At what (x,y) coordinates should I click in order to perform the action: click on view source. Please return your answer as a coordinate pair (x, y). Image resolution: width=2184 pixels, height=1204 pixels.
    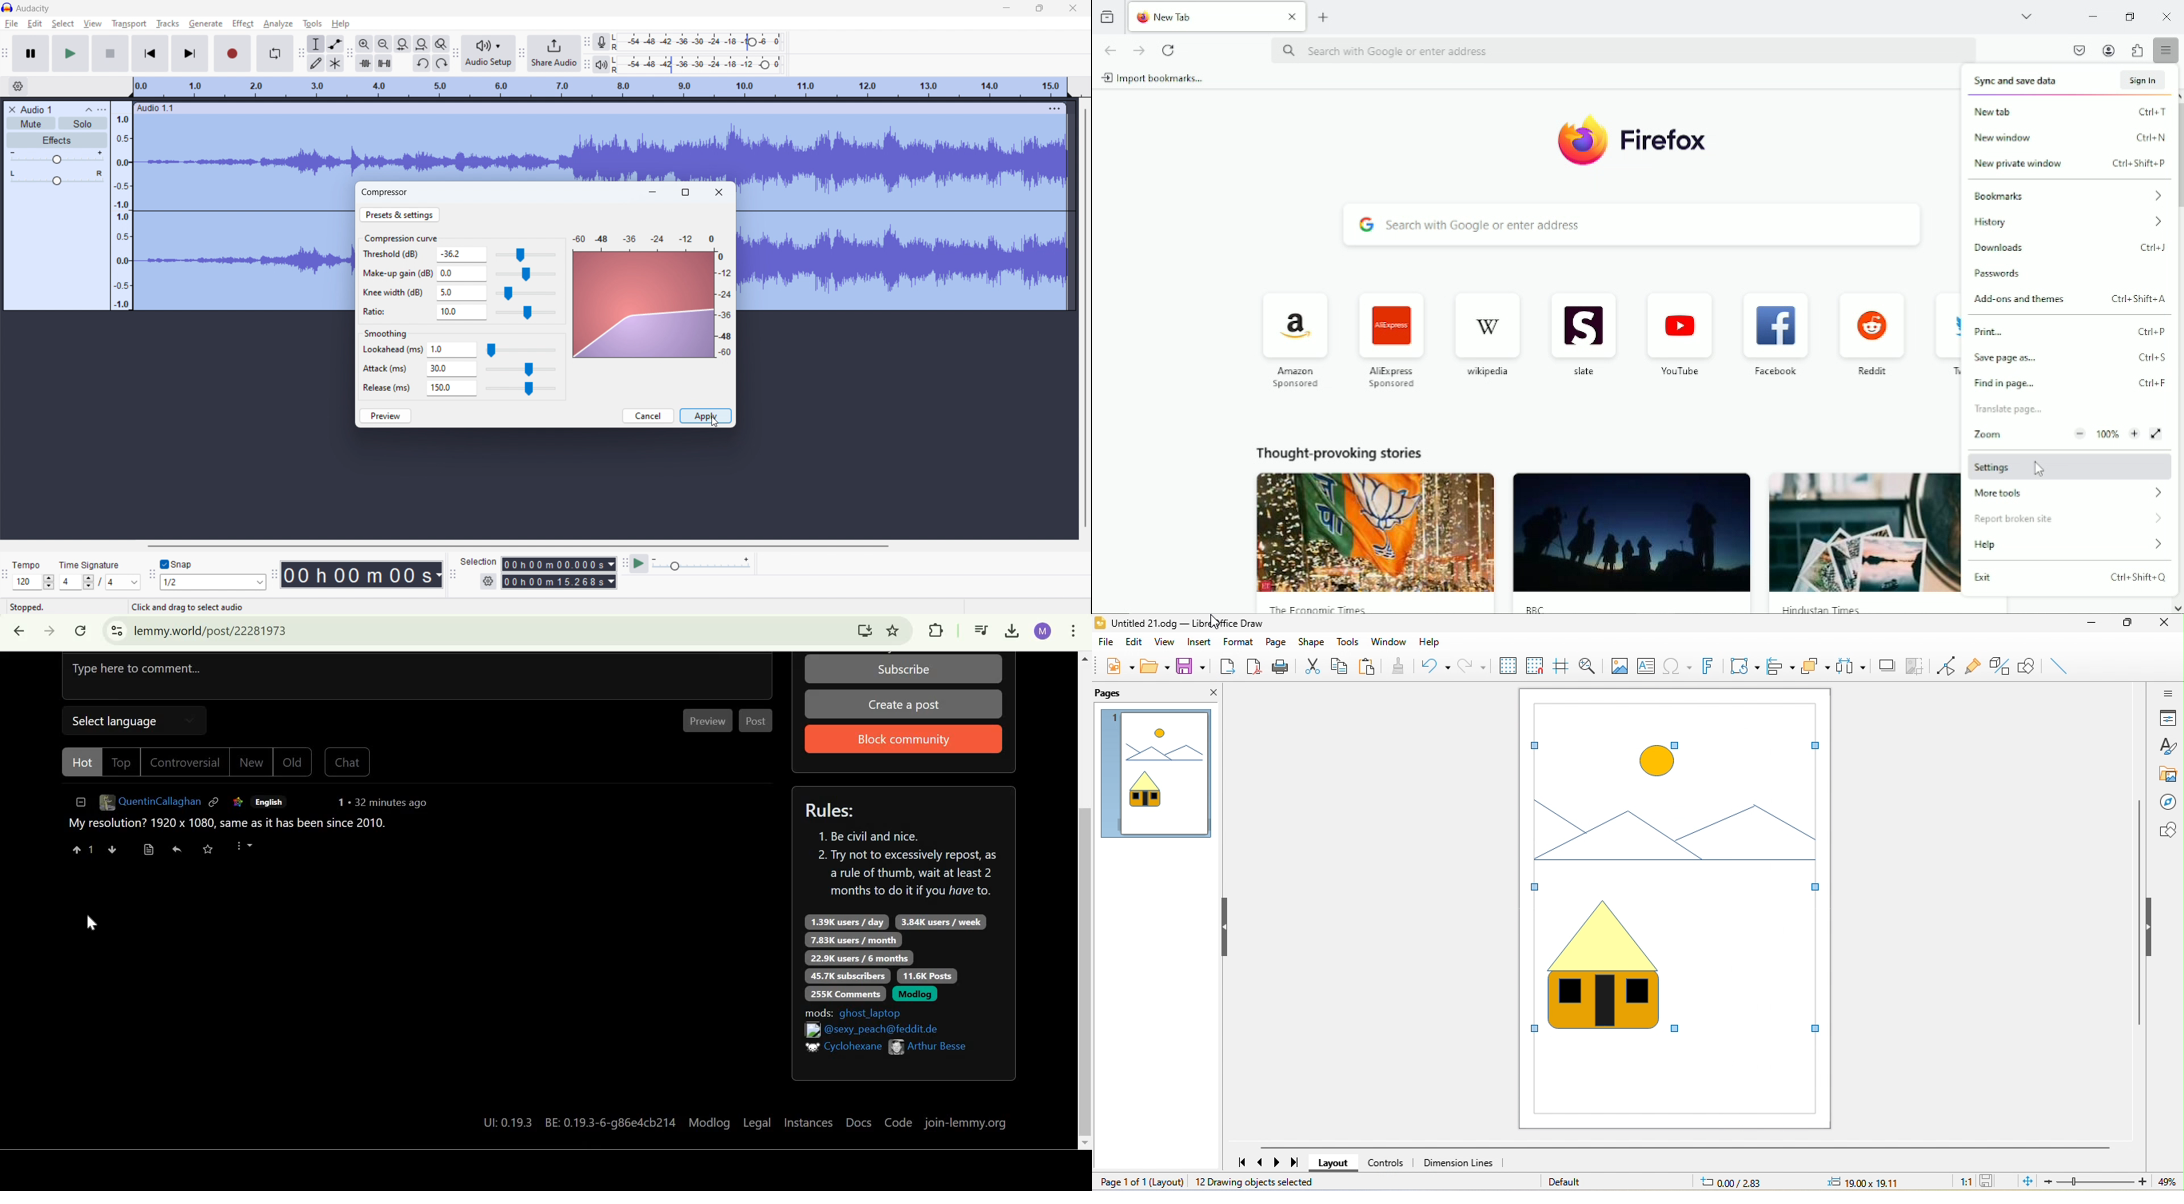
    Looking at the image, I should click on (153, 851).